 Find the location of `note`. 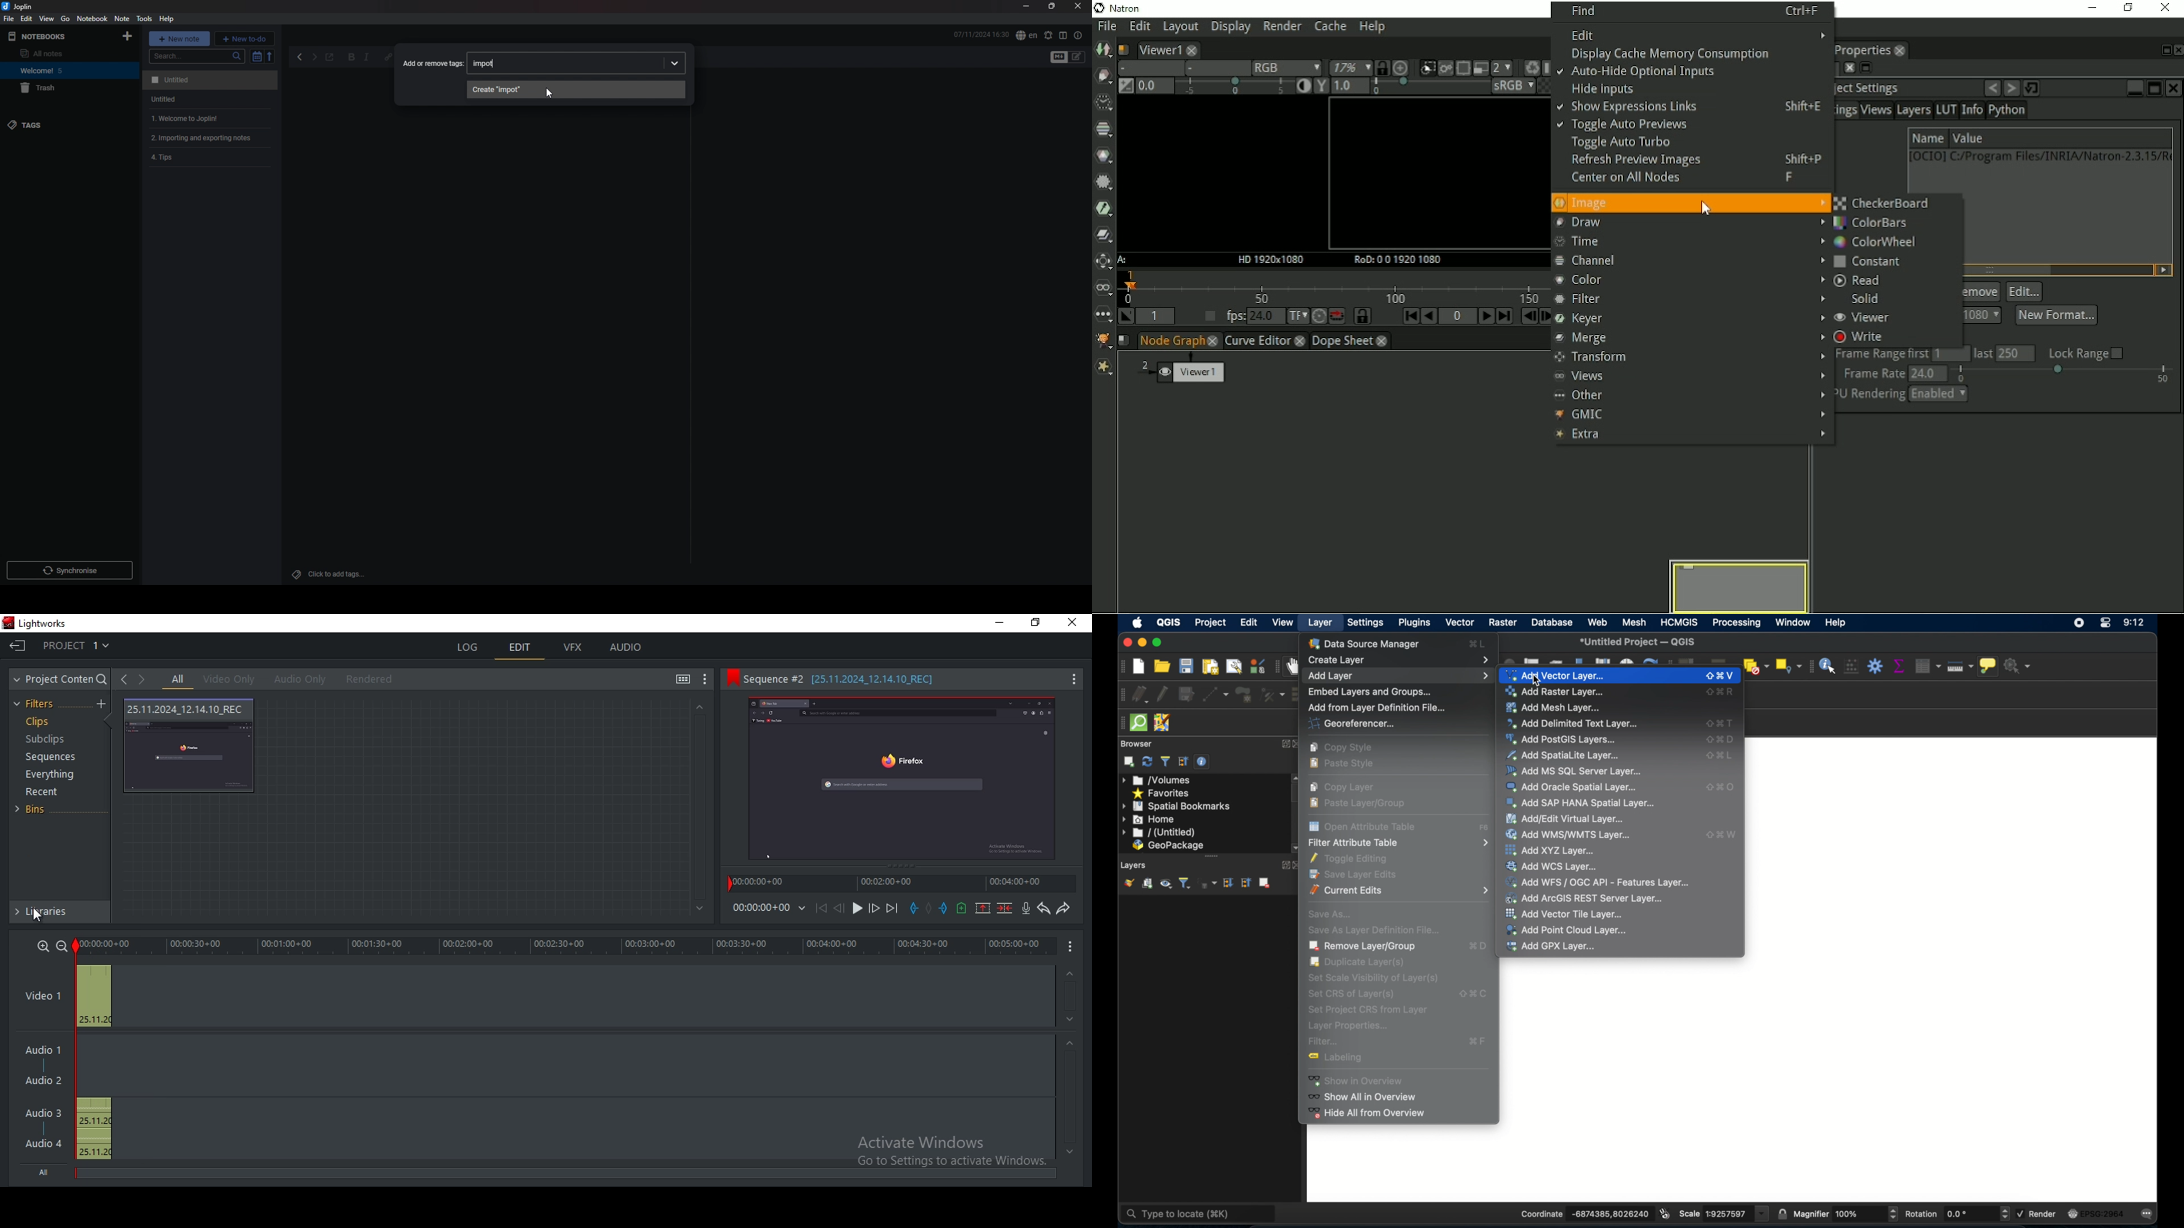

note is located at coordinates (208, 119).